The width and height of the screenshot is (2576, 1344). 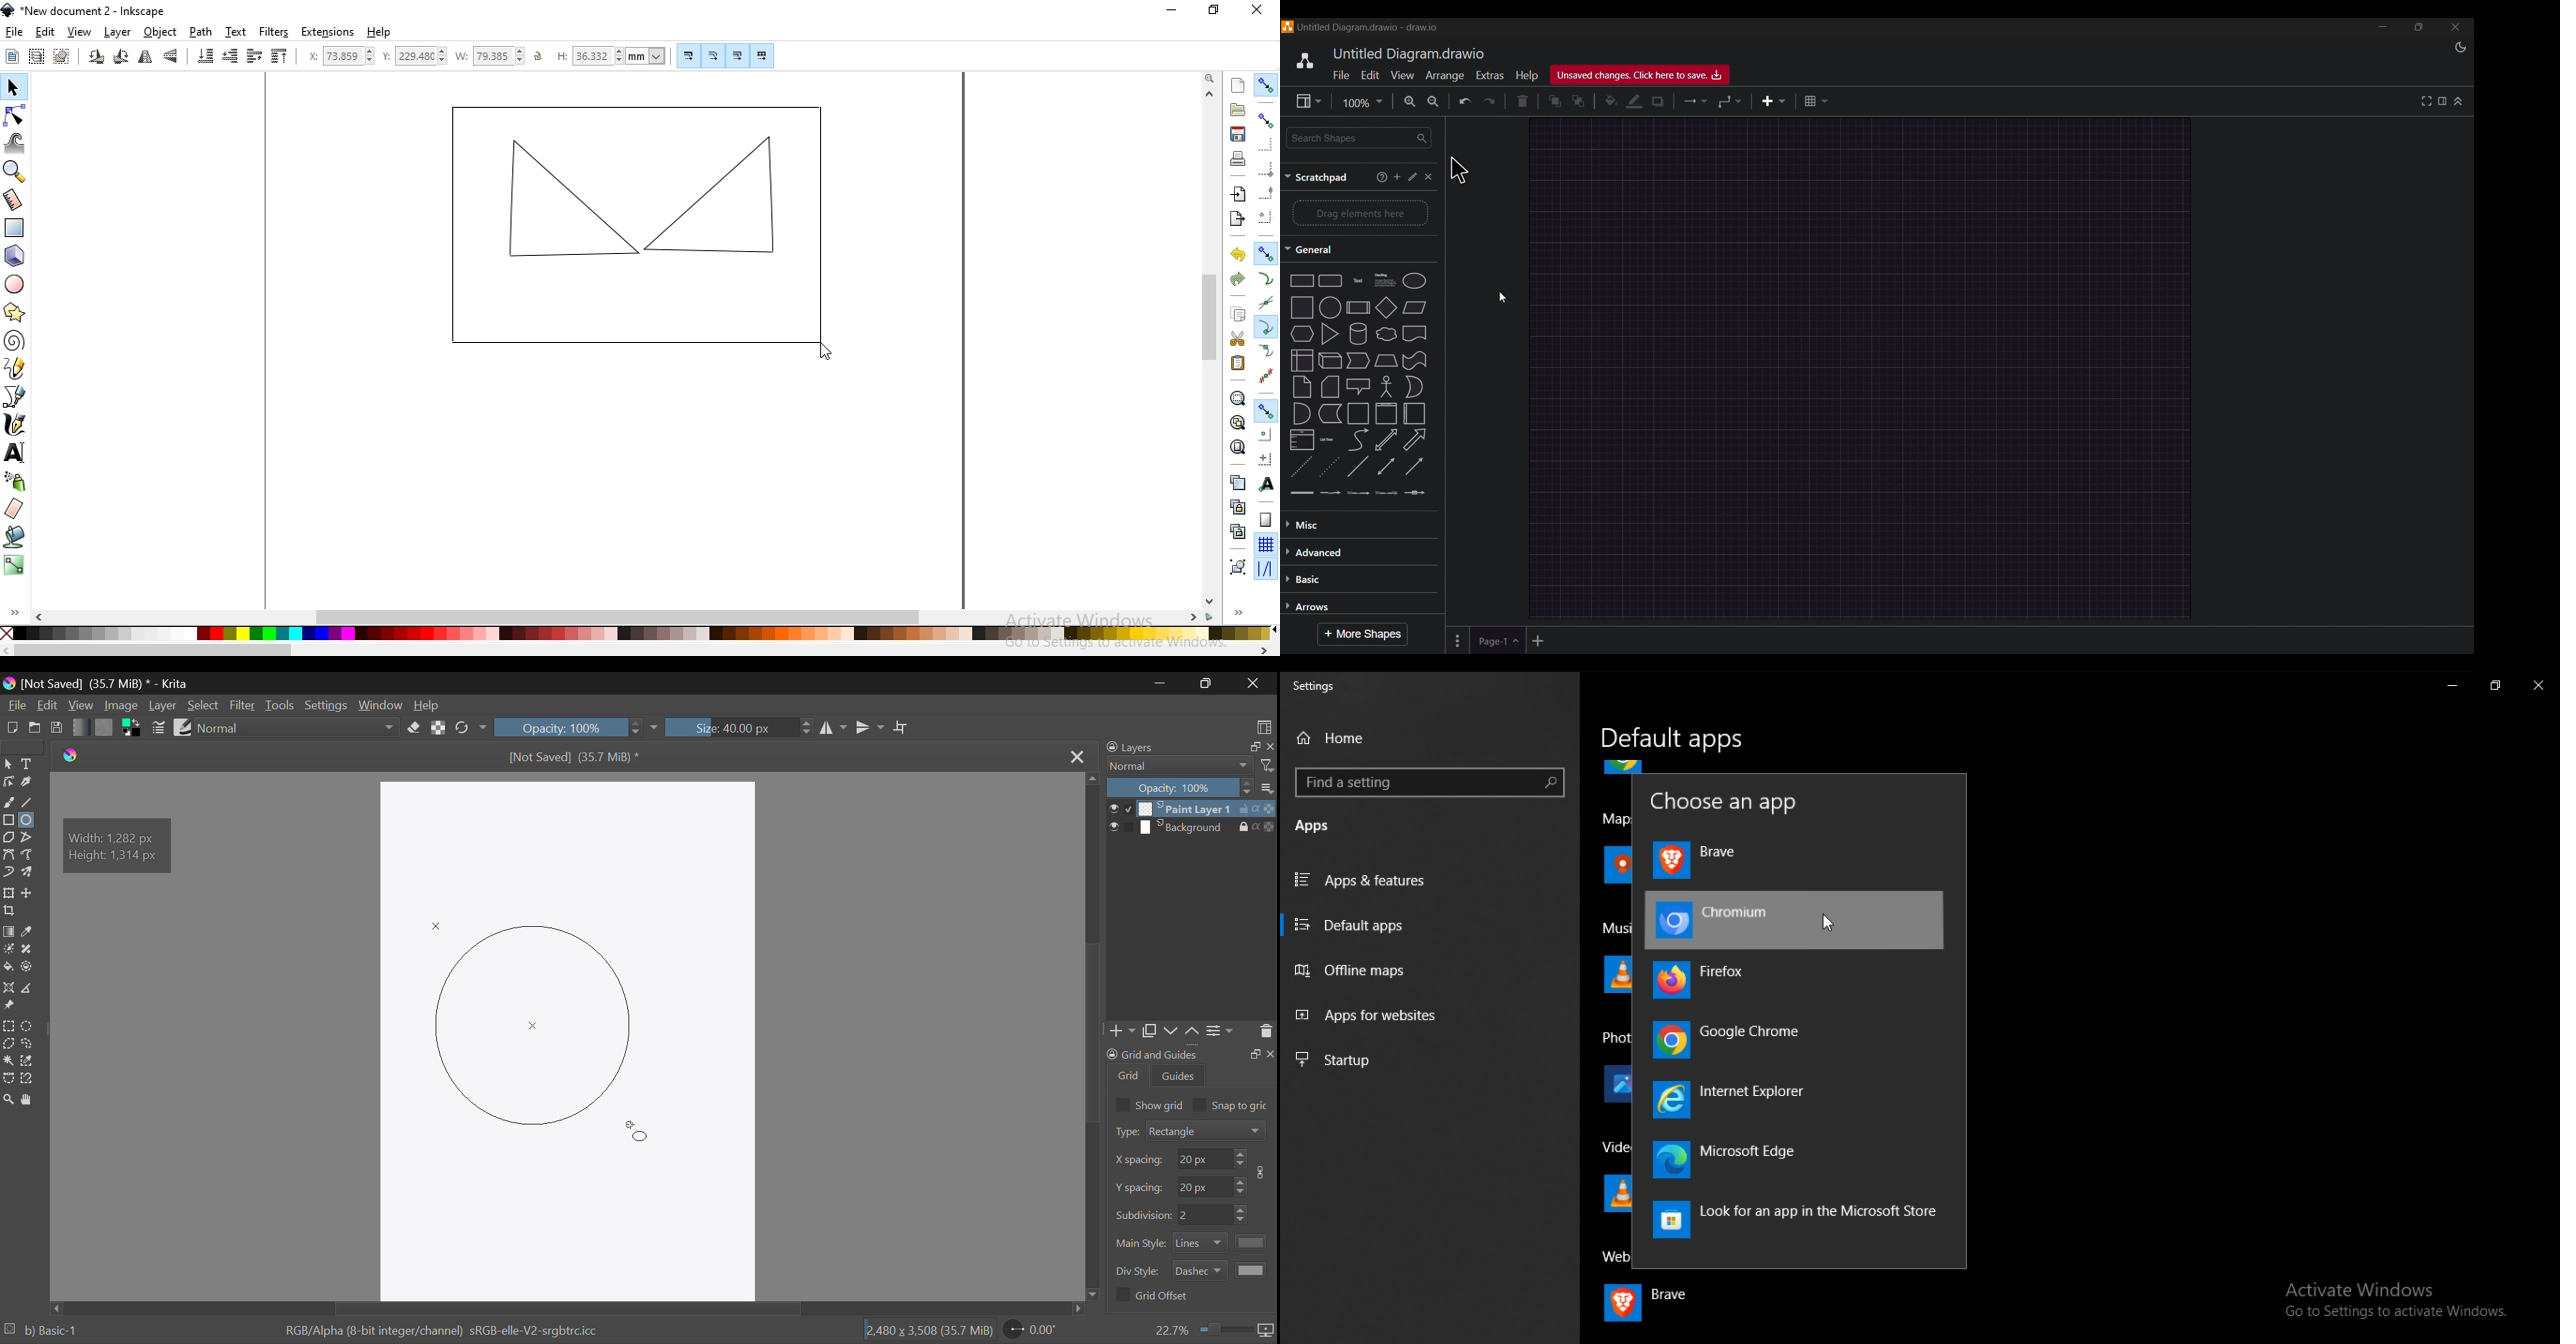 I want to click on Eraser, so click(x=415, y=728).